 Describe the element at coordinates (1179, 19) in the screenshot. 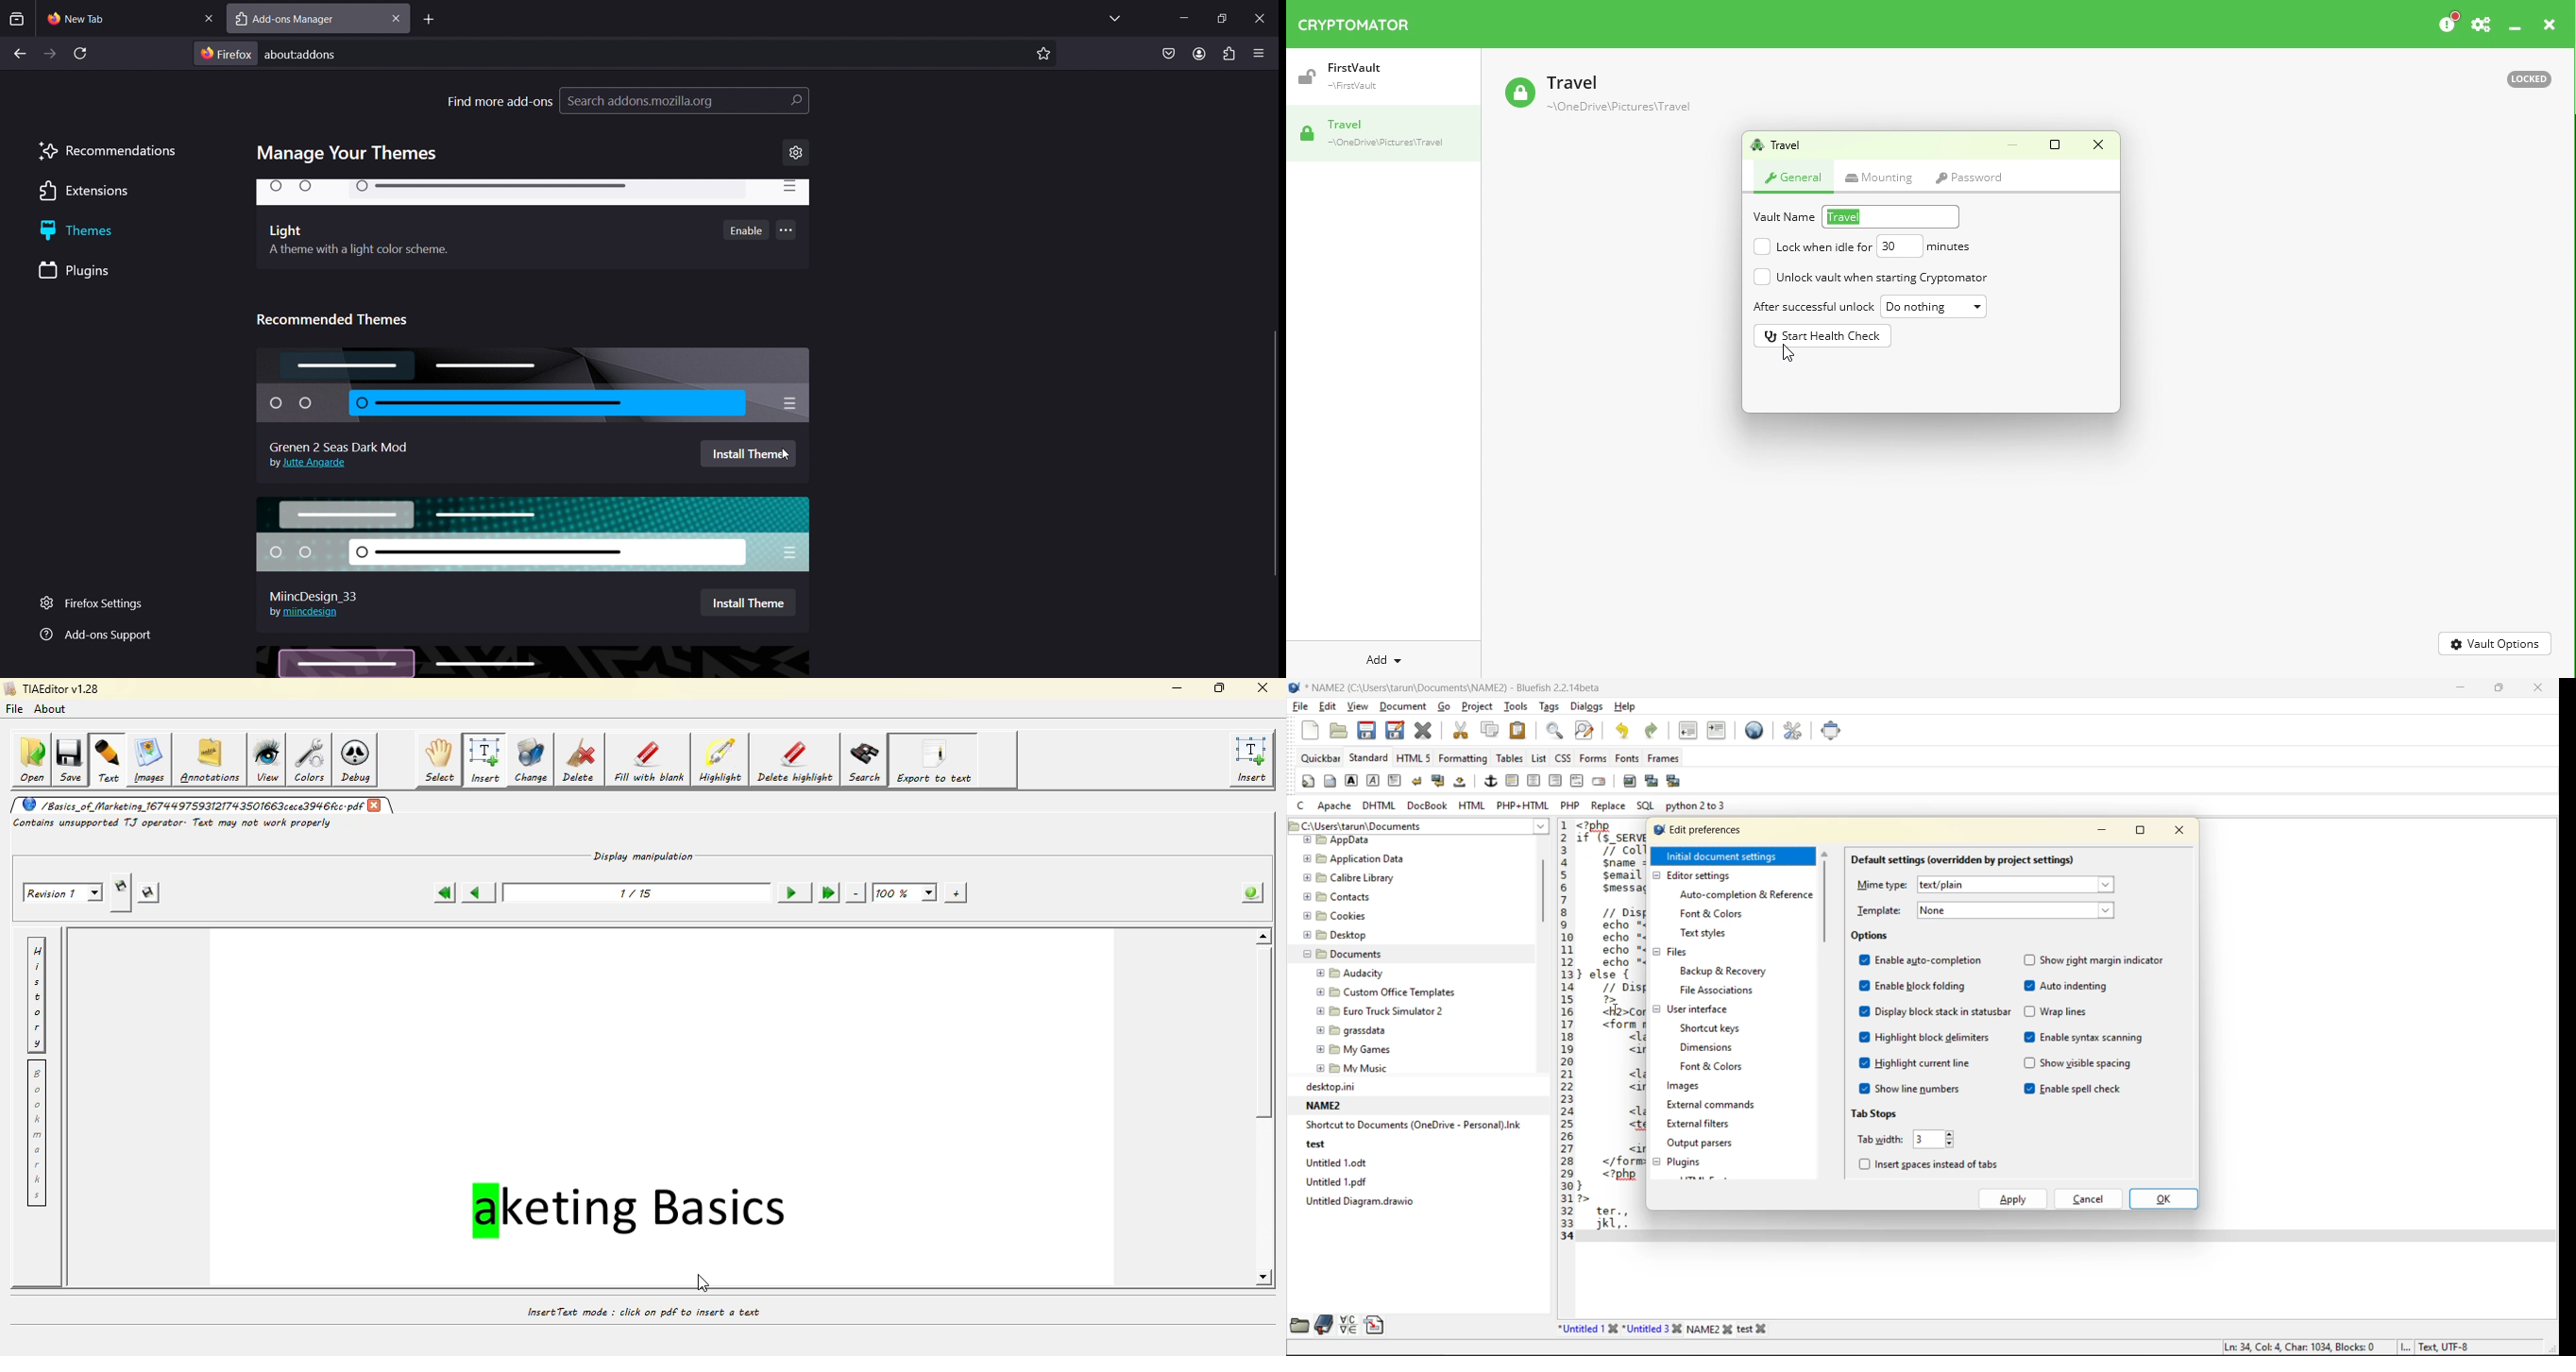

I see `minimize` at that location.